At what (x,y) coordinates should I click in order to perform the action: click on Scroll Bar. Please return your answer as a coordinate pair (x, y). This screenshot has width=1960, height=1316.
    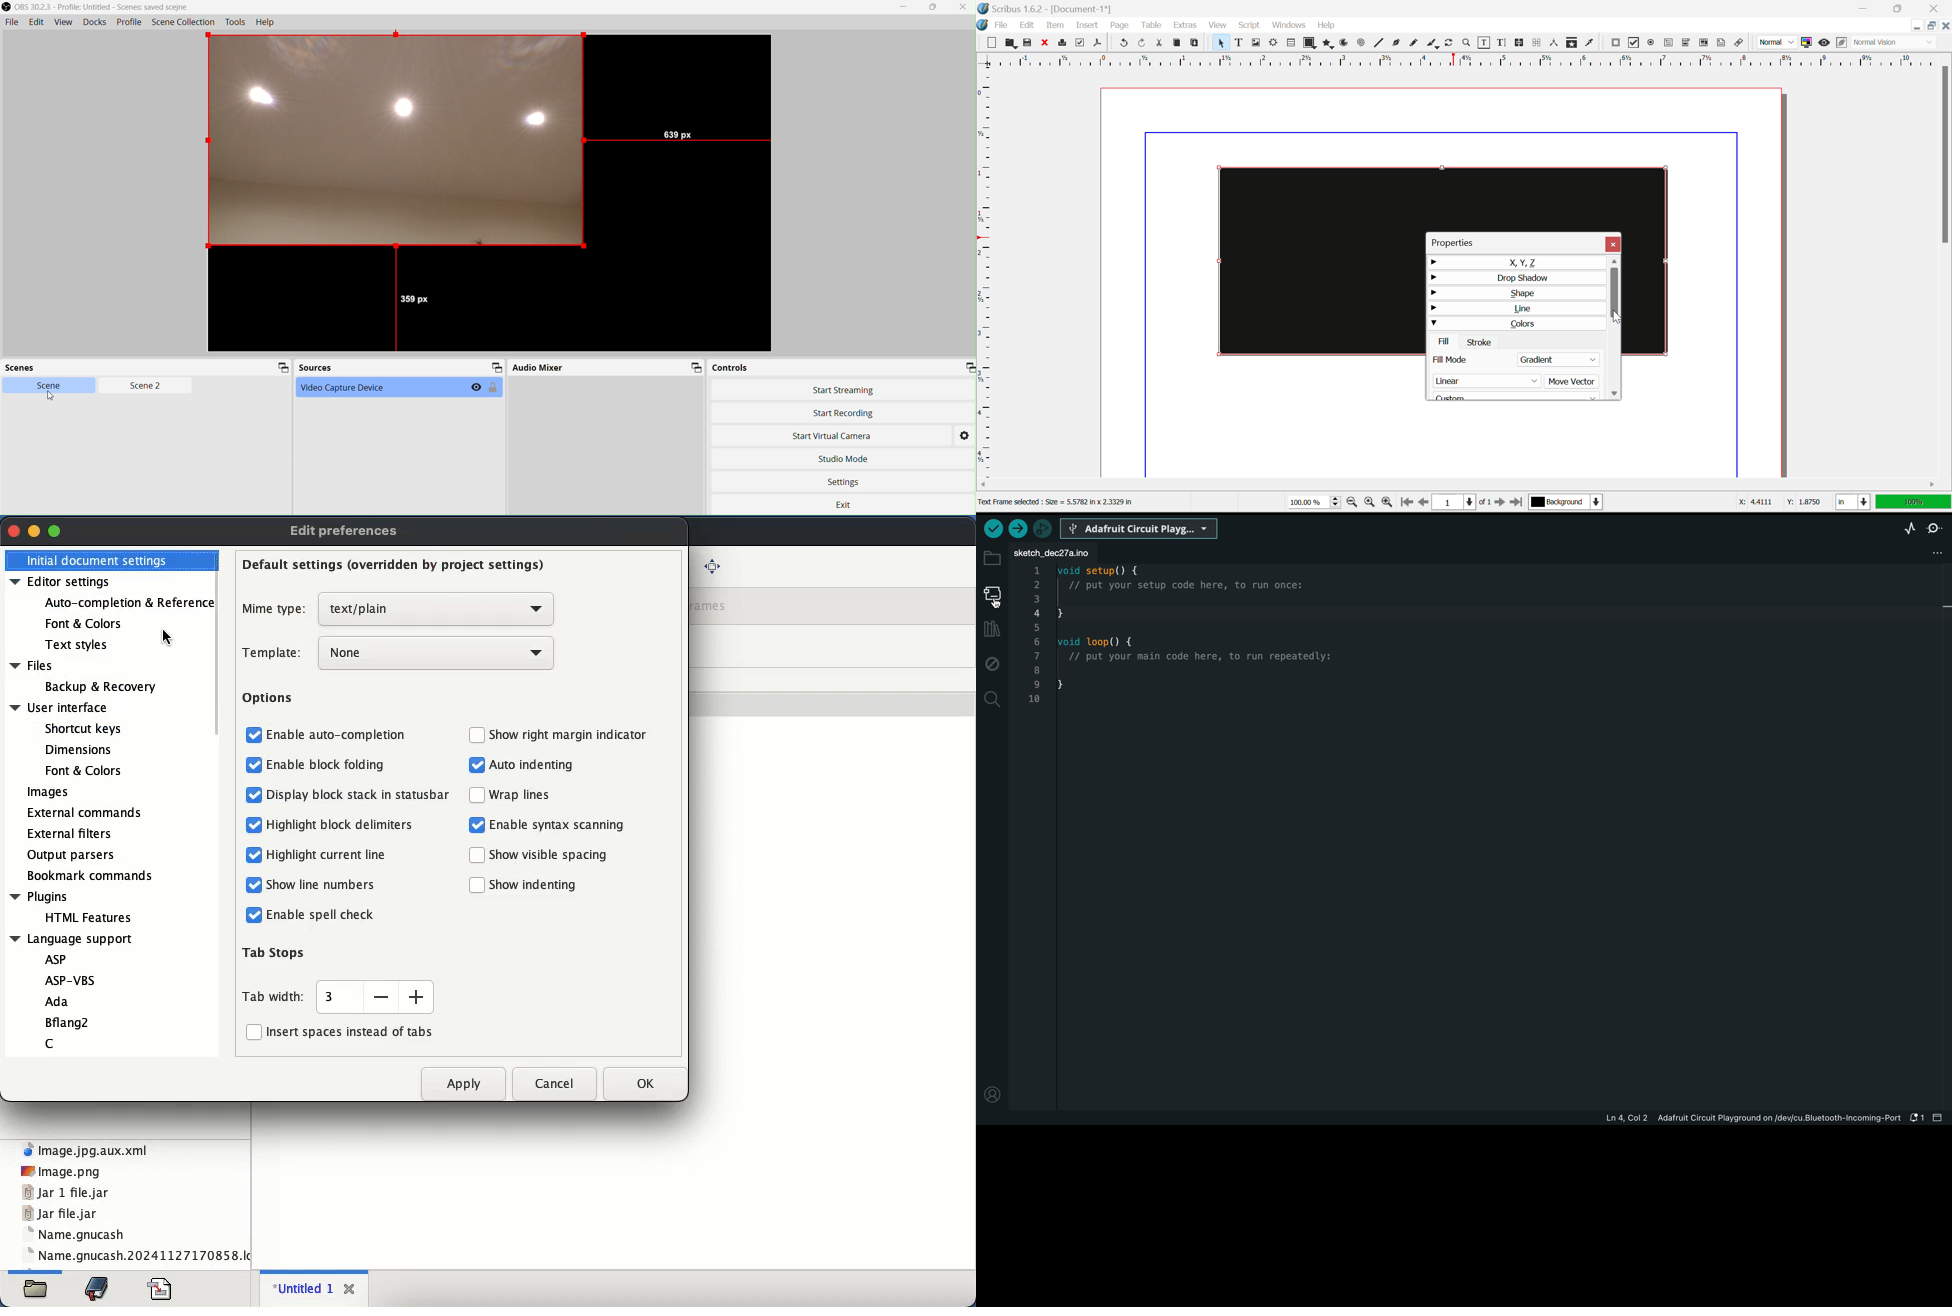
    Looking at the image, I should click on (1946, 265).